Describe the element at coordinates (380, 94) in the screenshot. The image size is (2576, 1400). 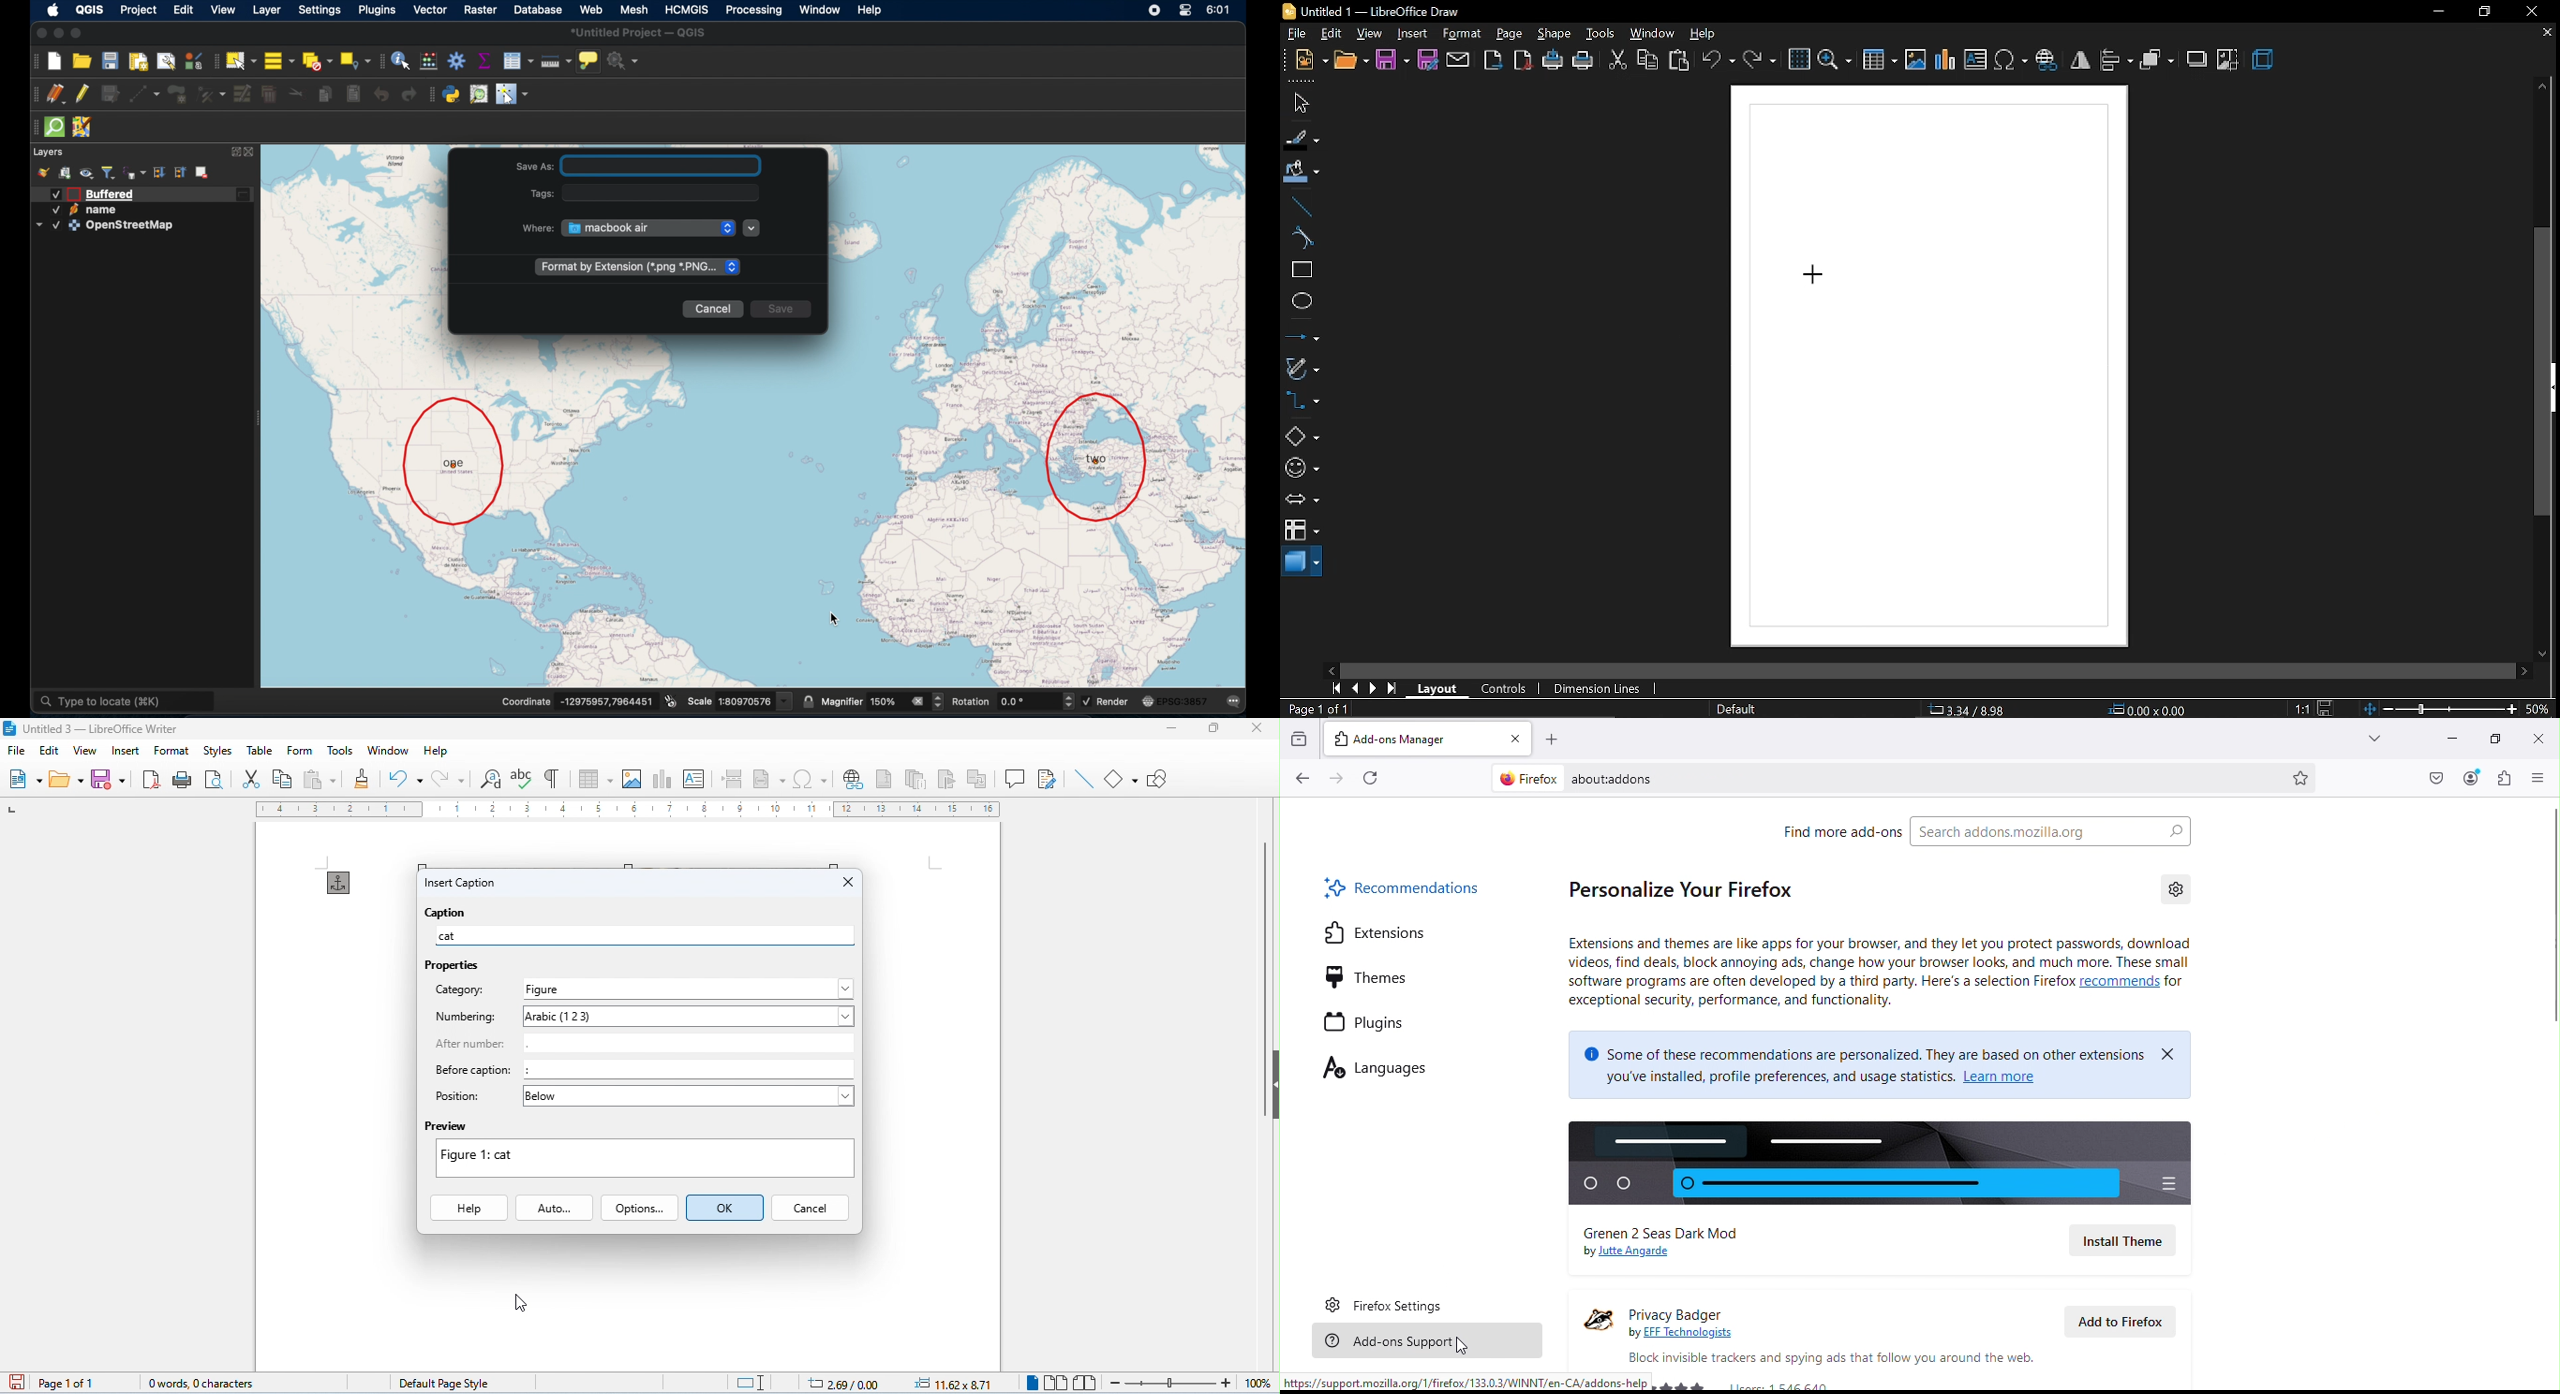
I see `undo` at that location.